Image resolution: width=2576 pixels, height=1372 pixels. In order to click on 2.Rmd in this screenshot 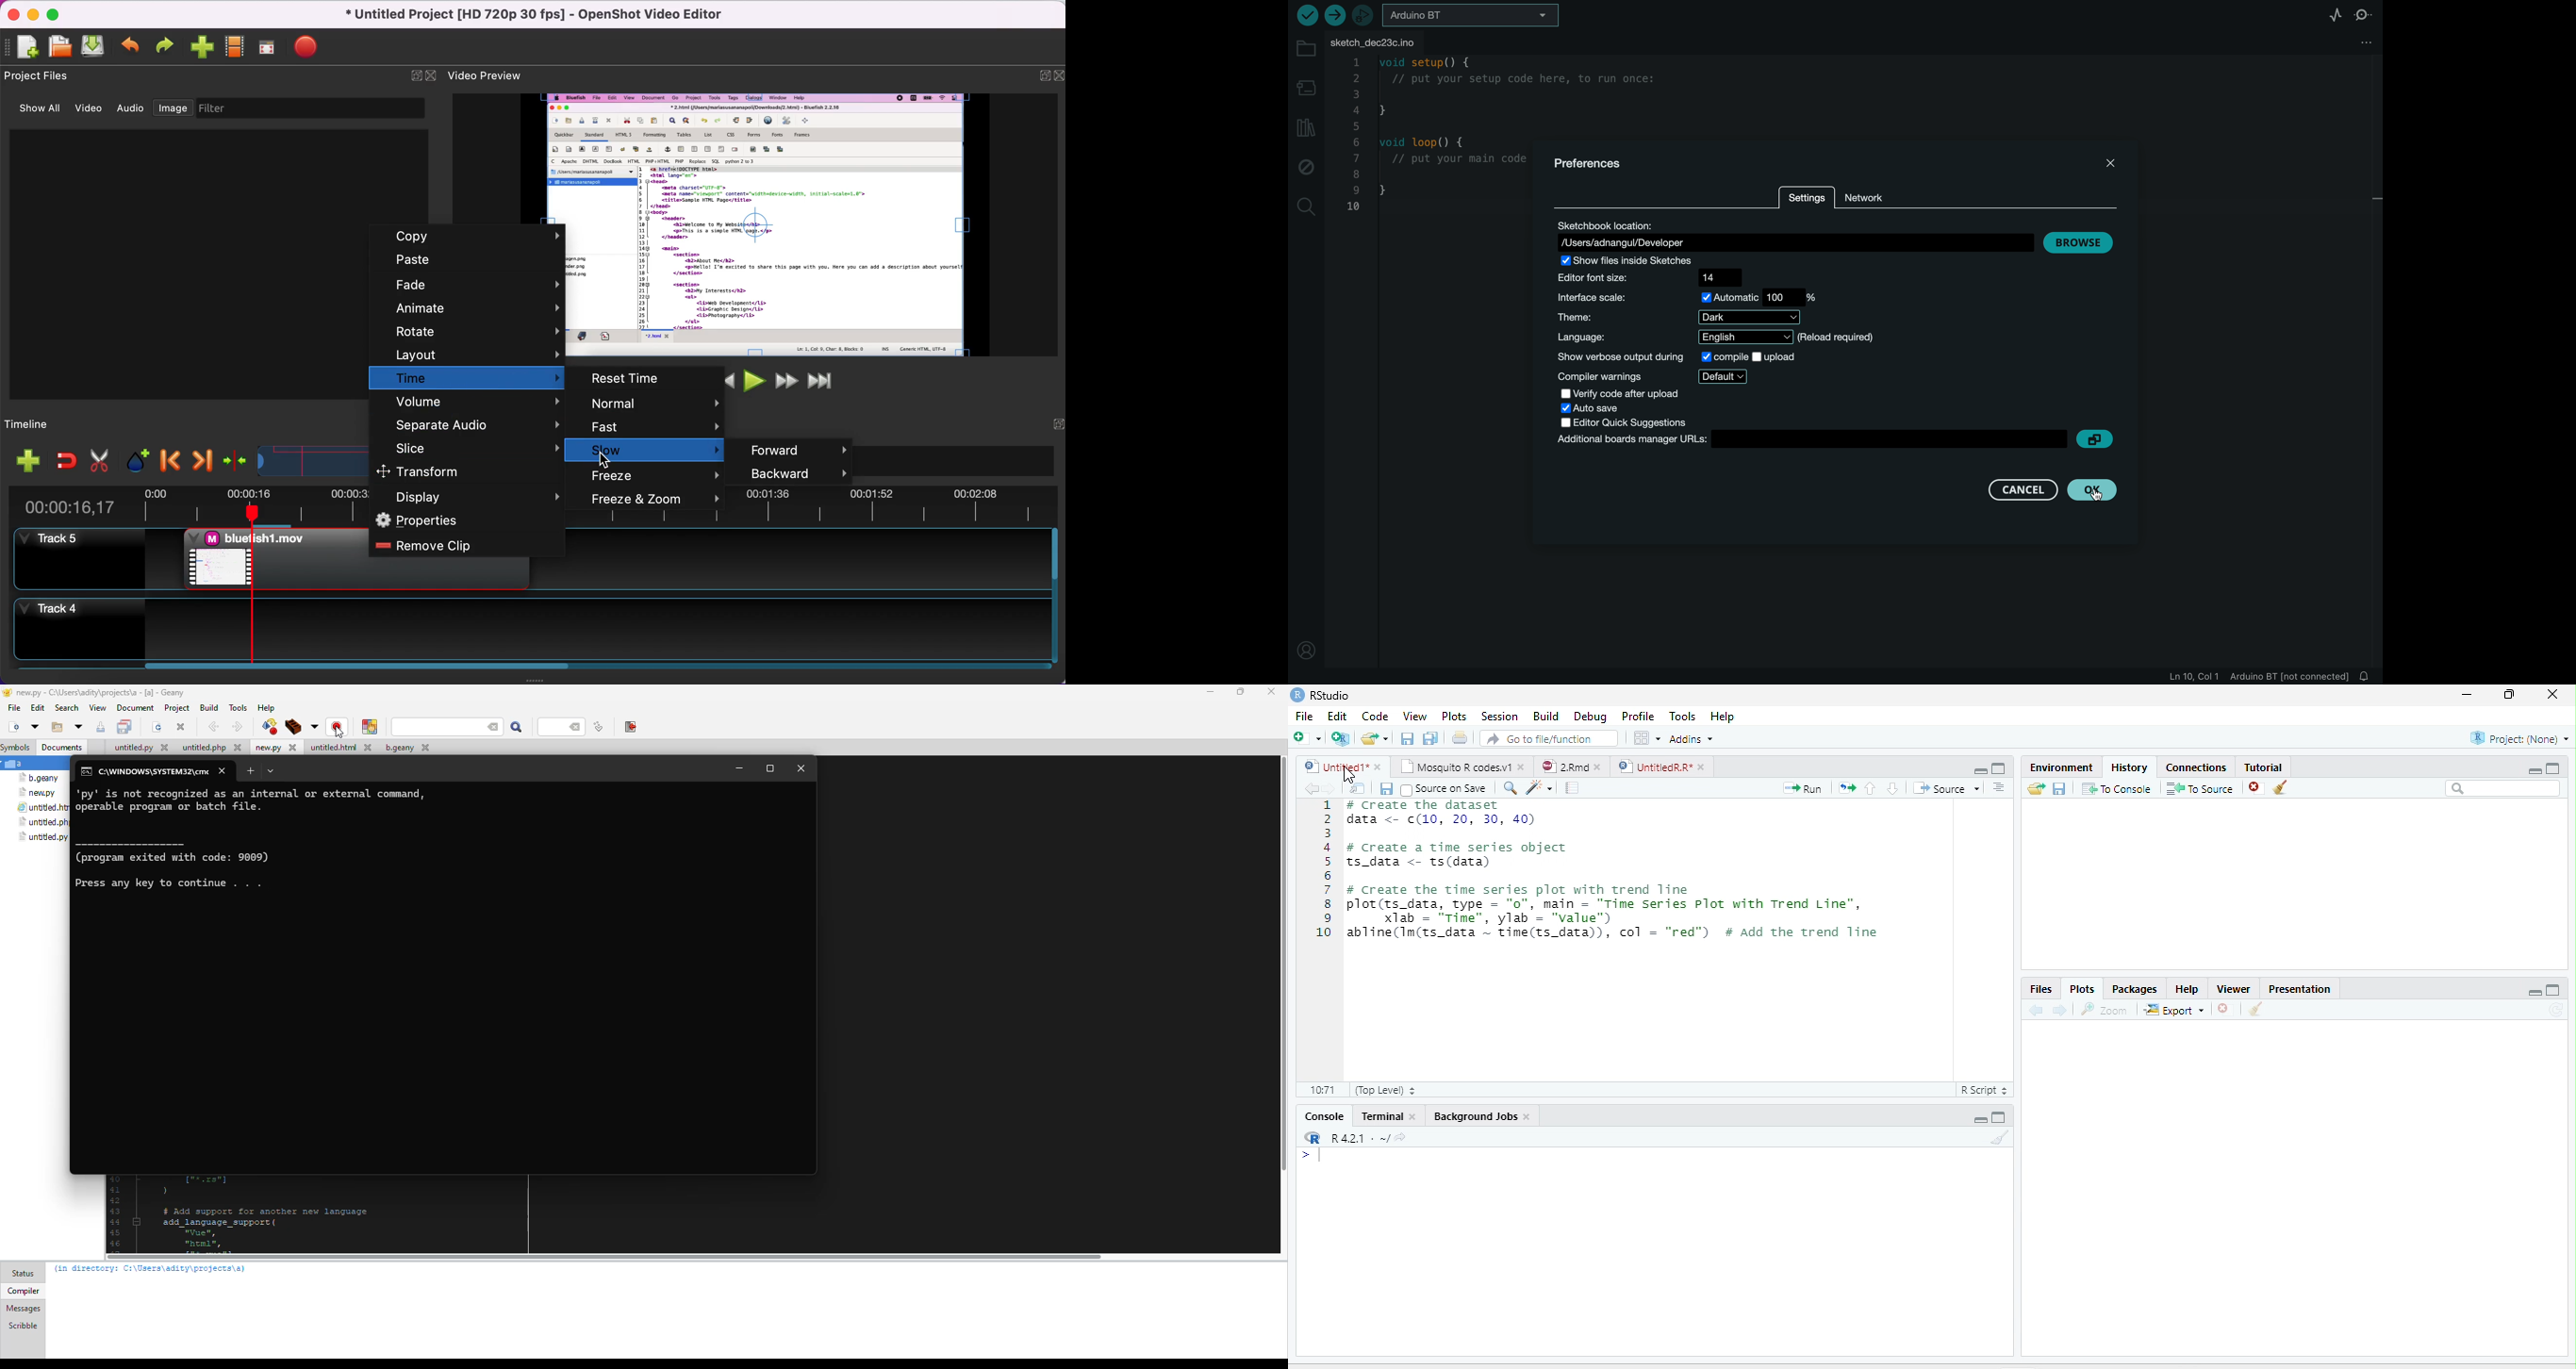, I will do `click(1562, 767)`.